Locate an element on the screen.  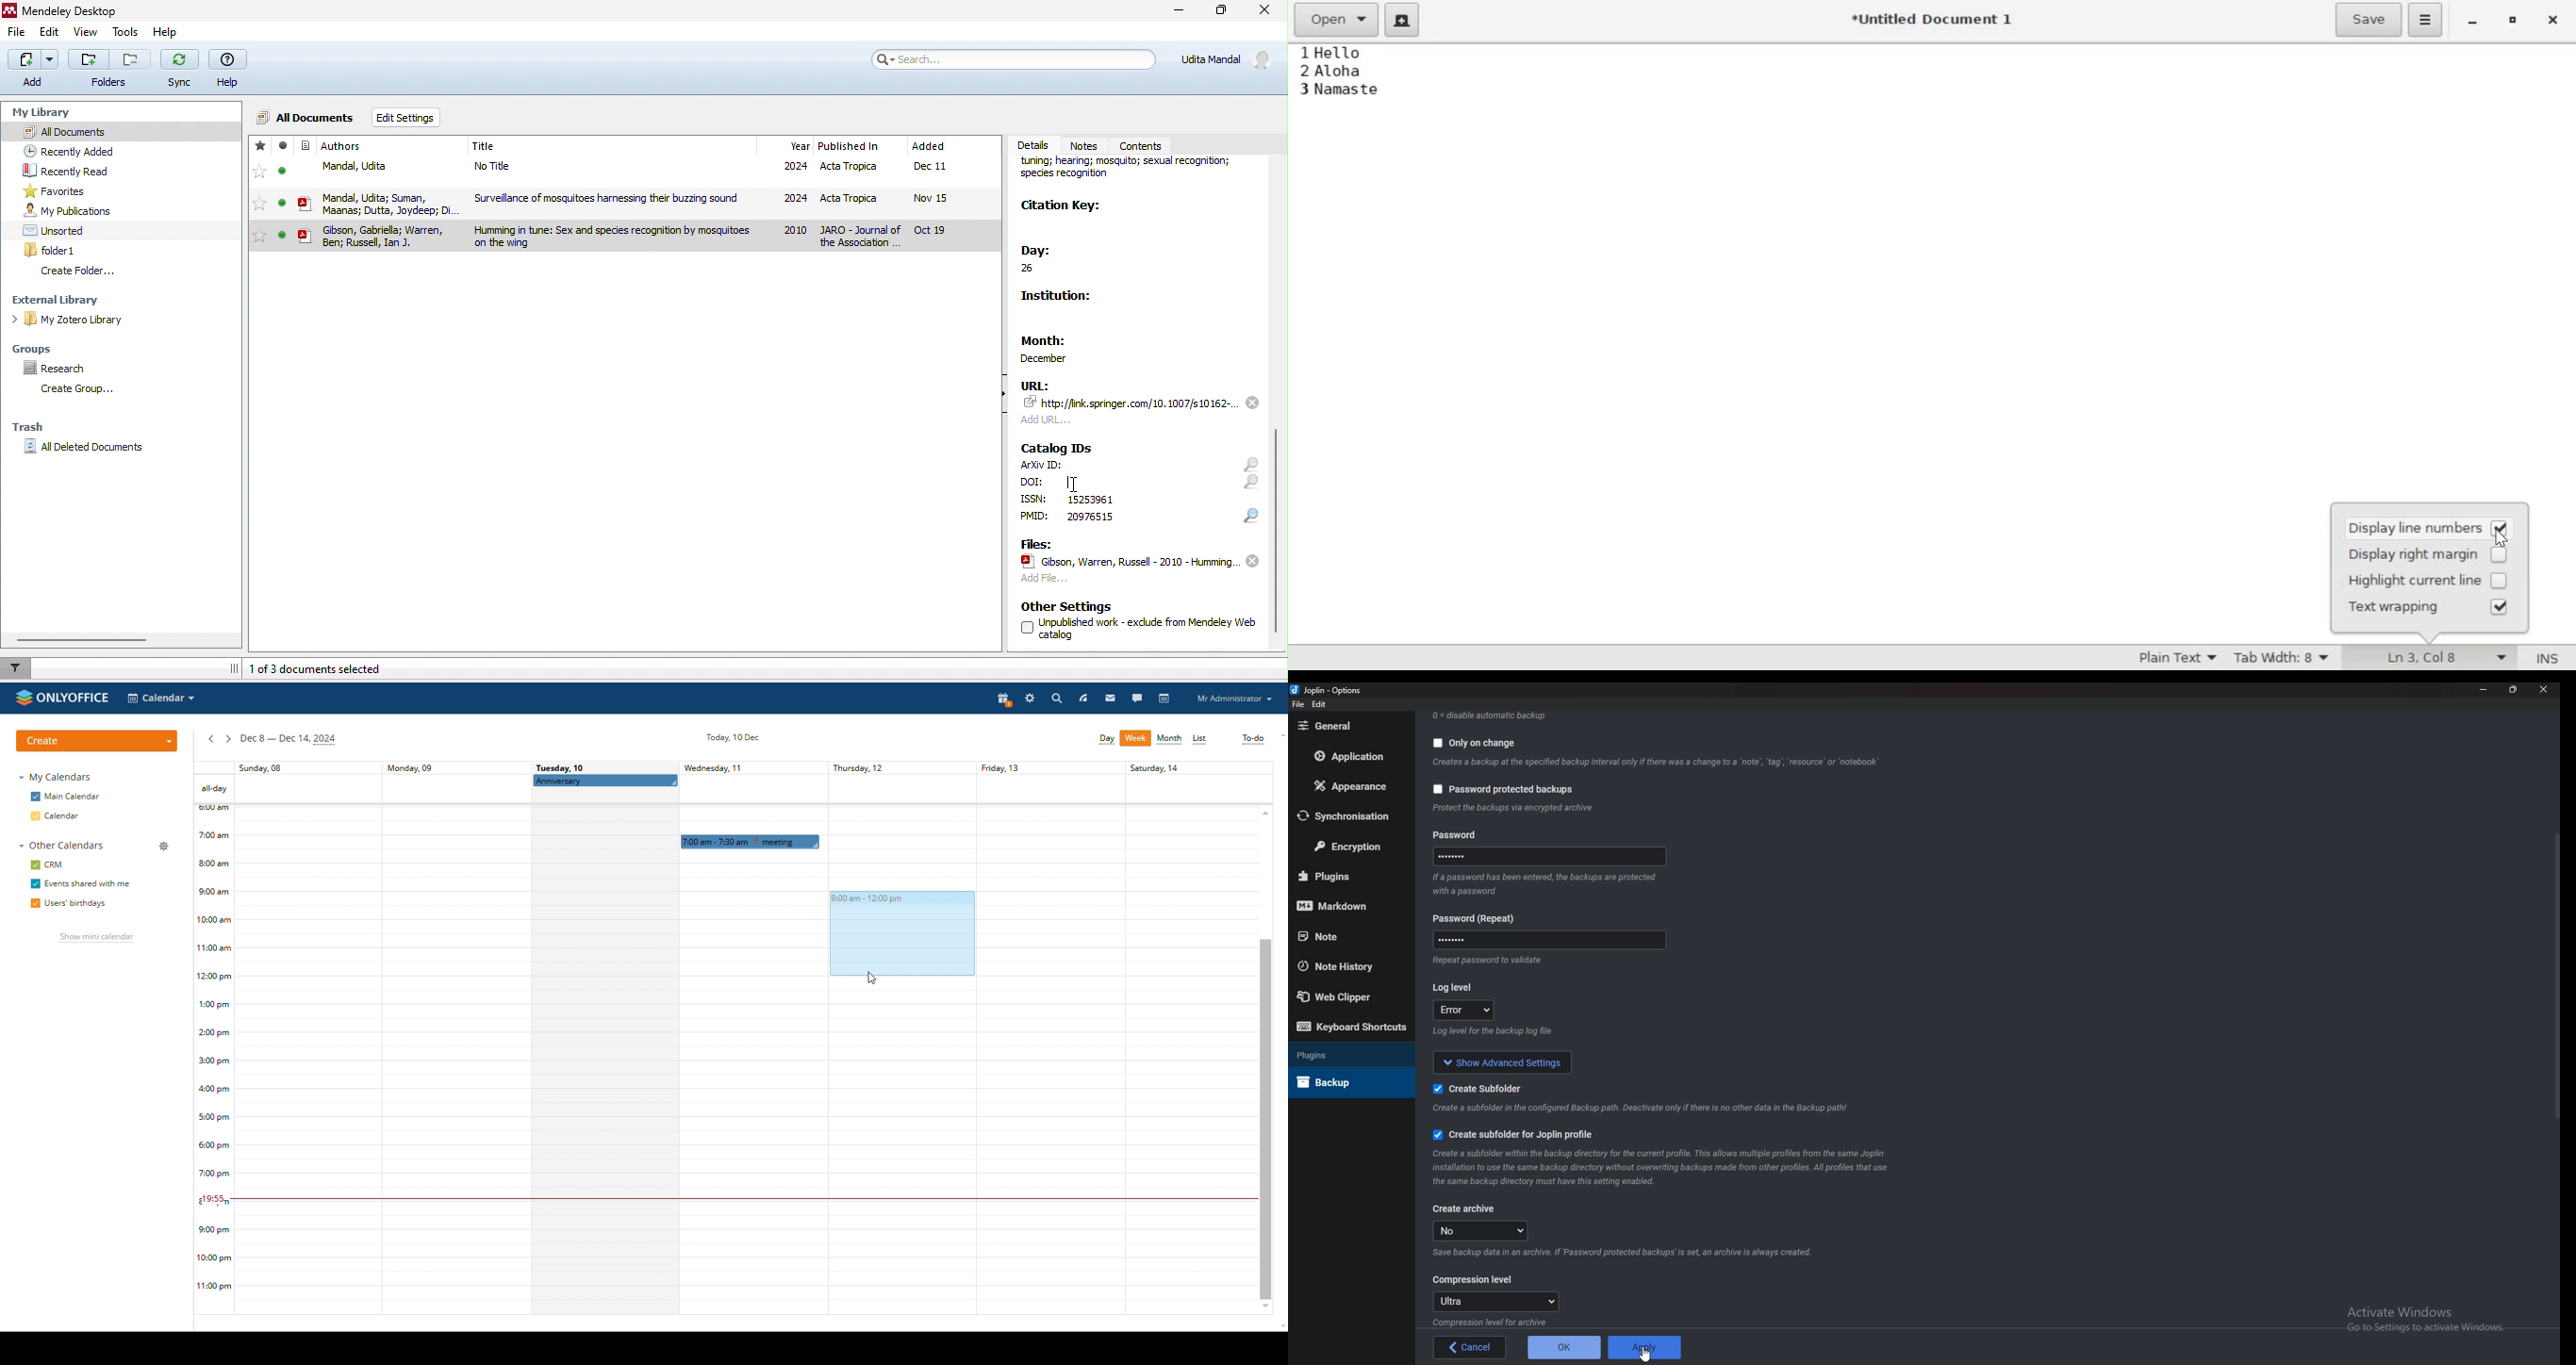
close is located at coordinates (2543, 690).